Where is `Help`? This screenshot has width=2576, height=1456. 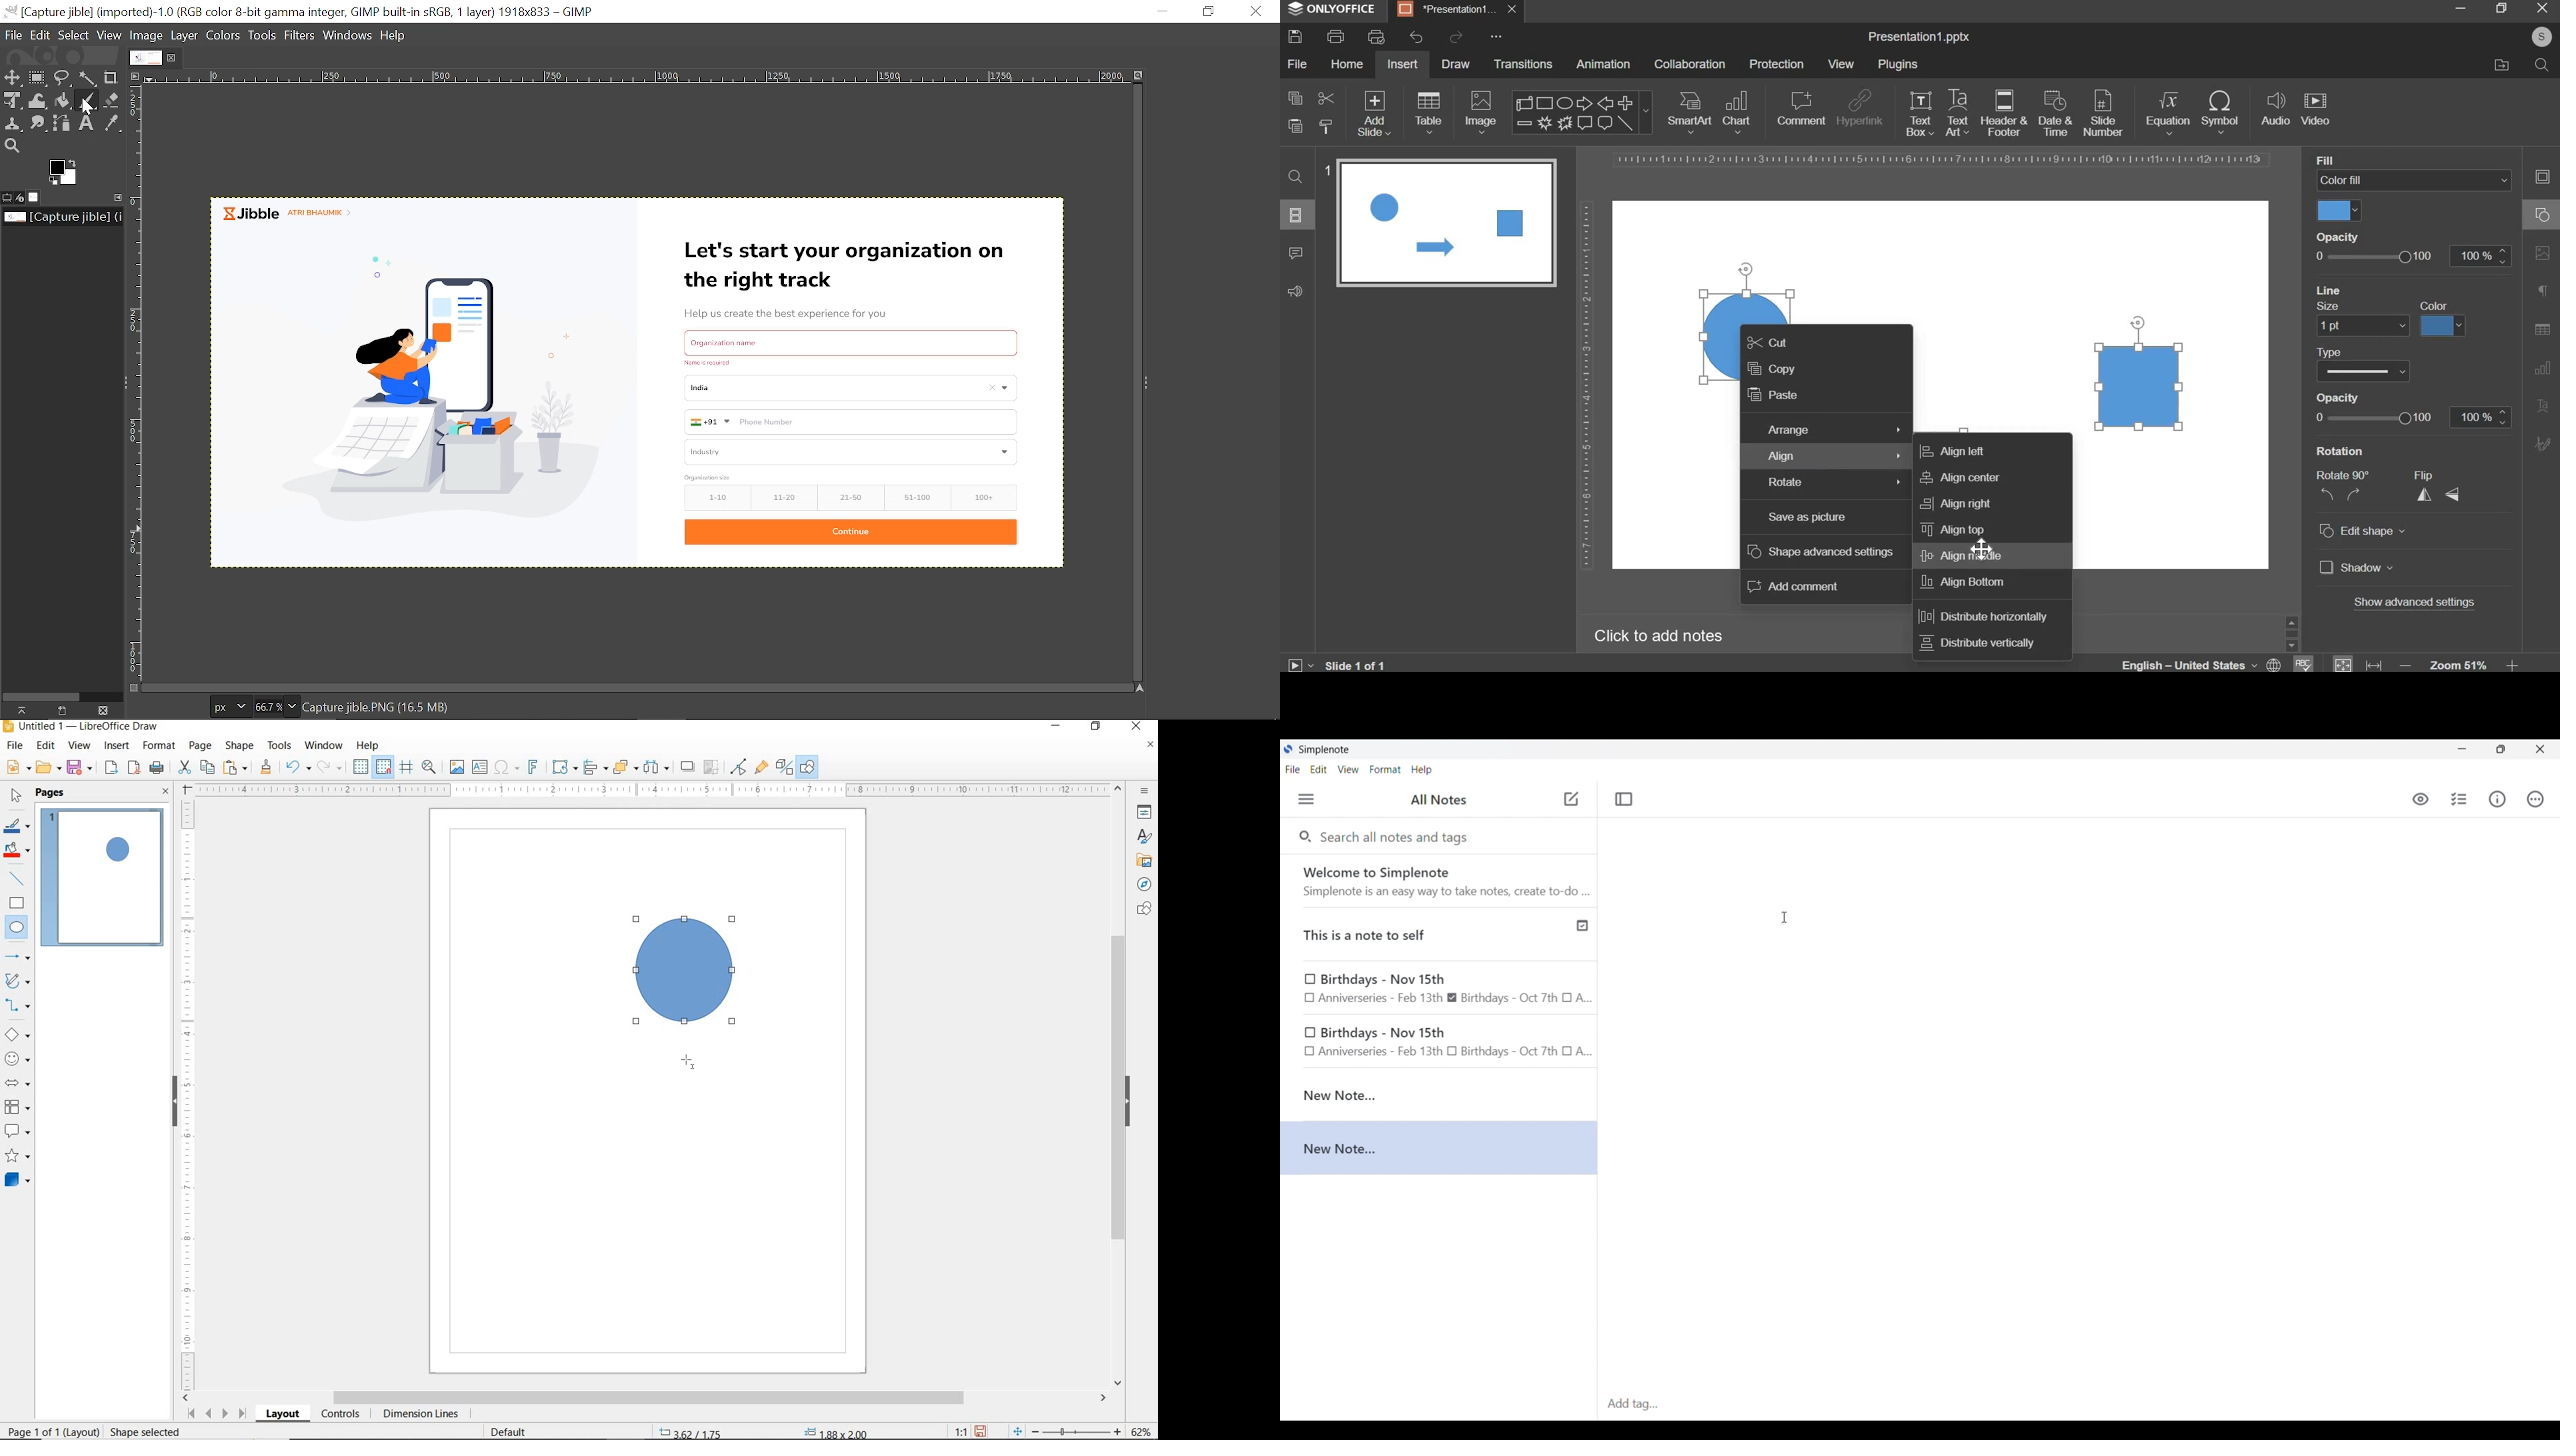 Help is located at coordinates (395, 36).